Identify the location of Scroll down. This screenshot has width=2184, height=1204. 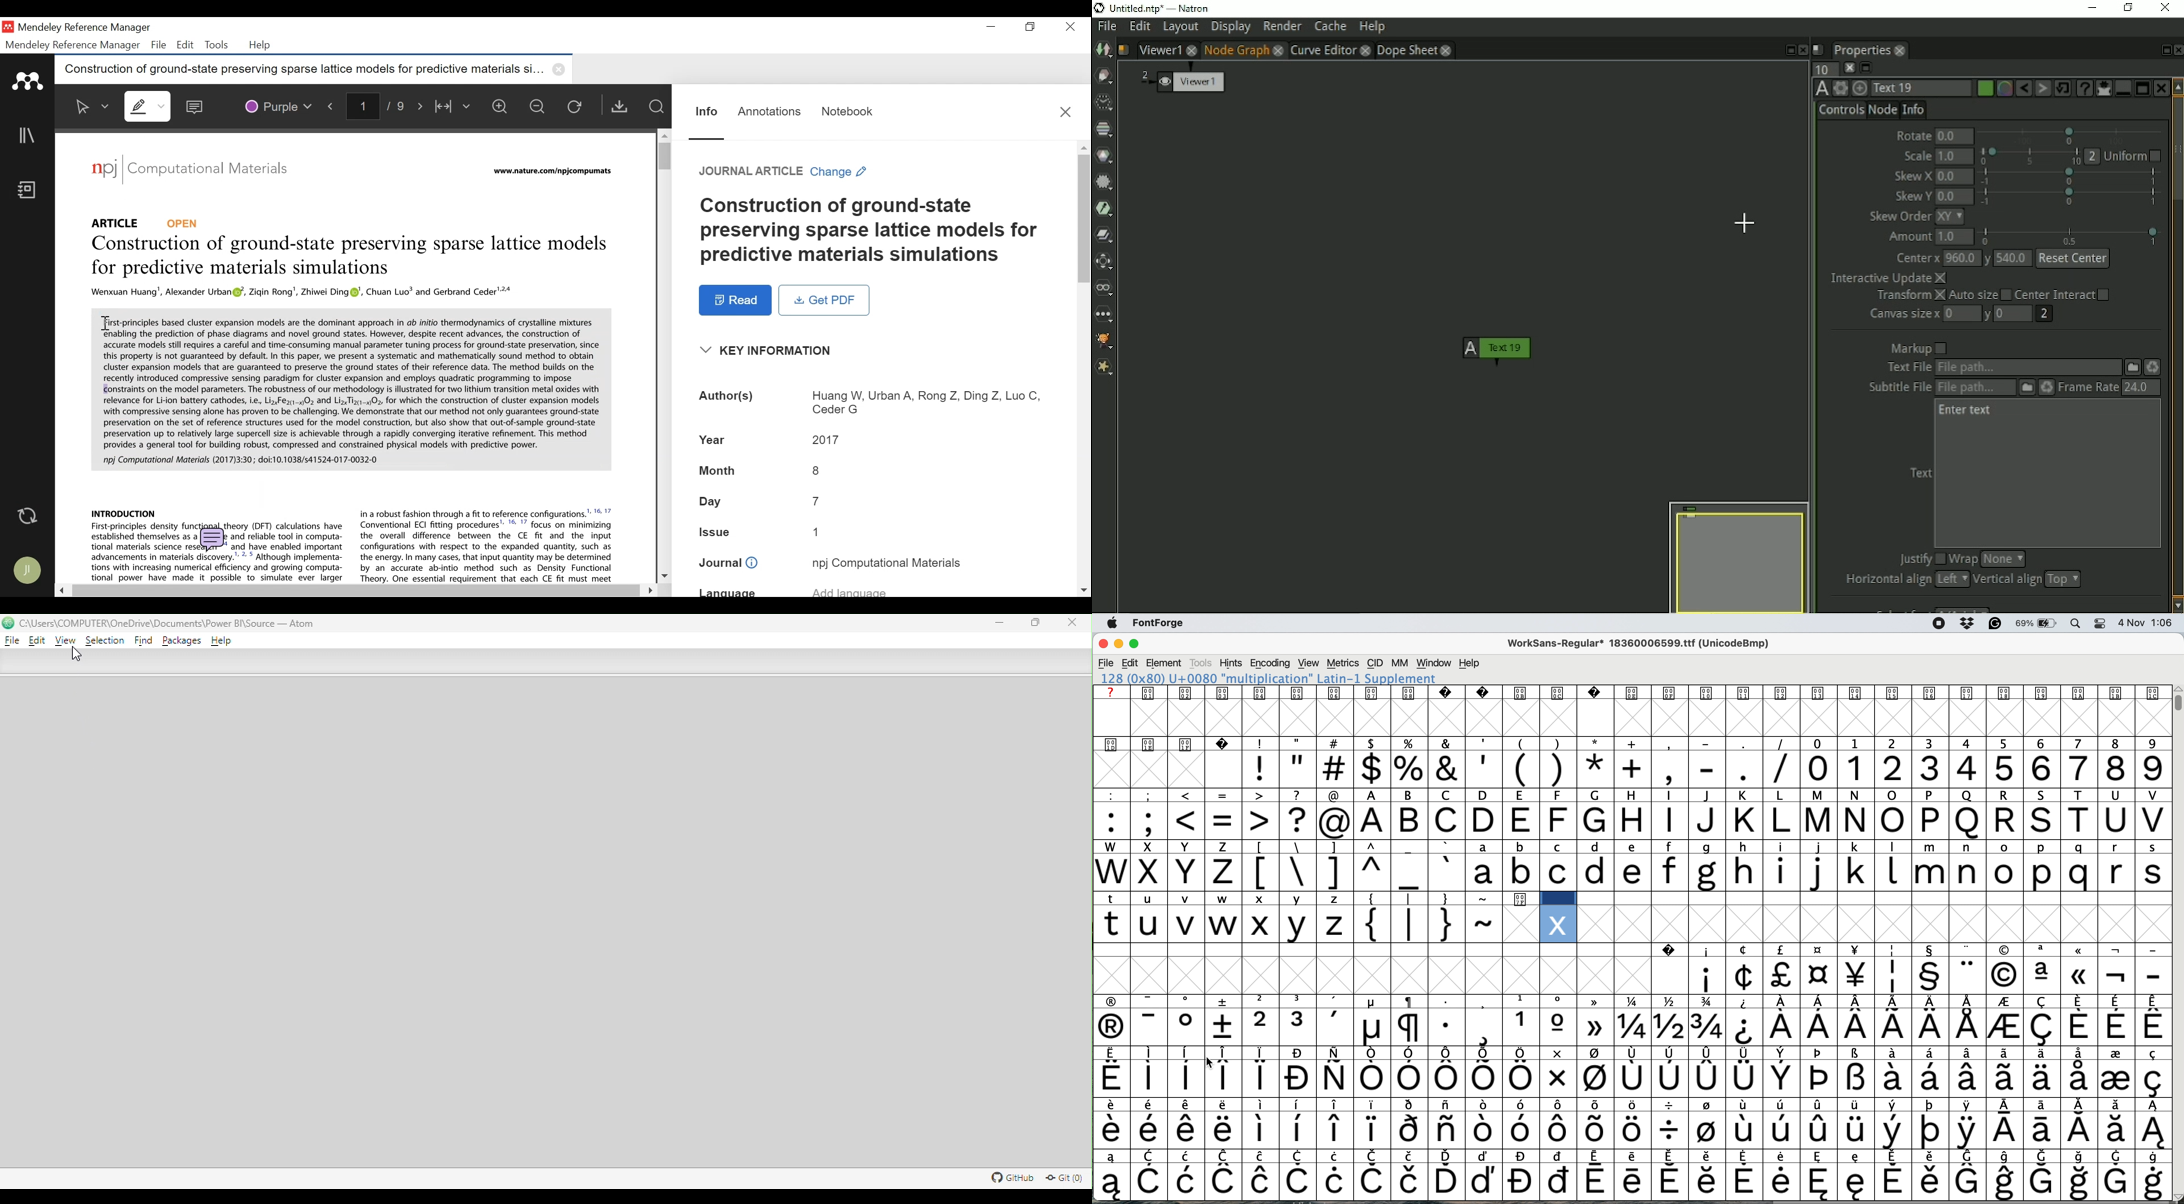
(665, 574).